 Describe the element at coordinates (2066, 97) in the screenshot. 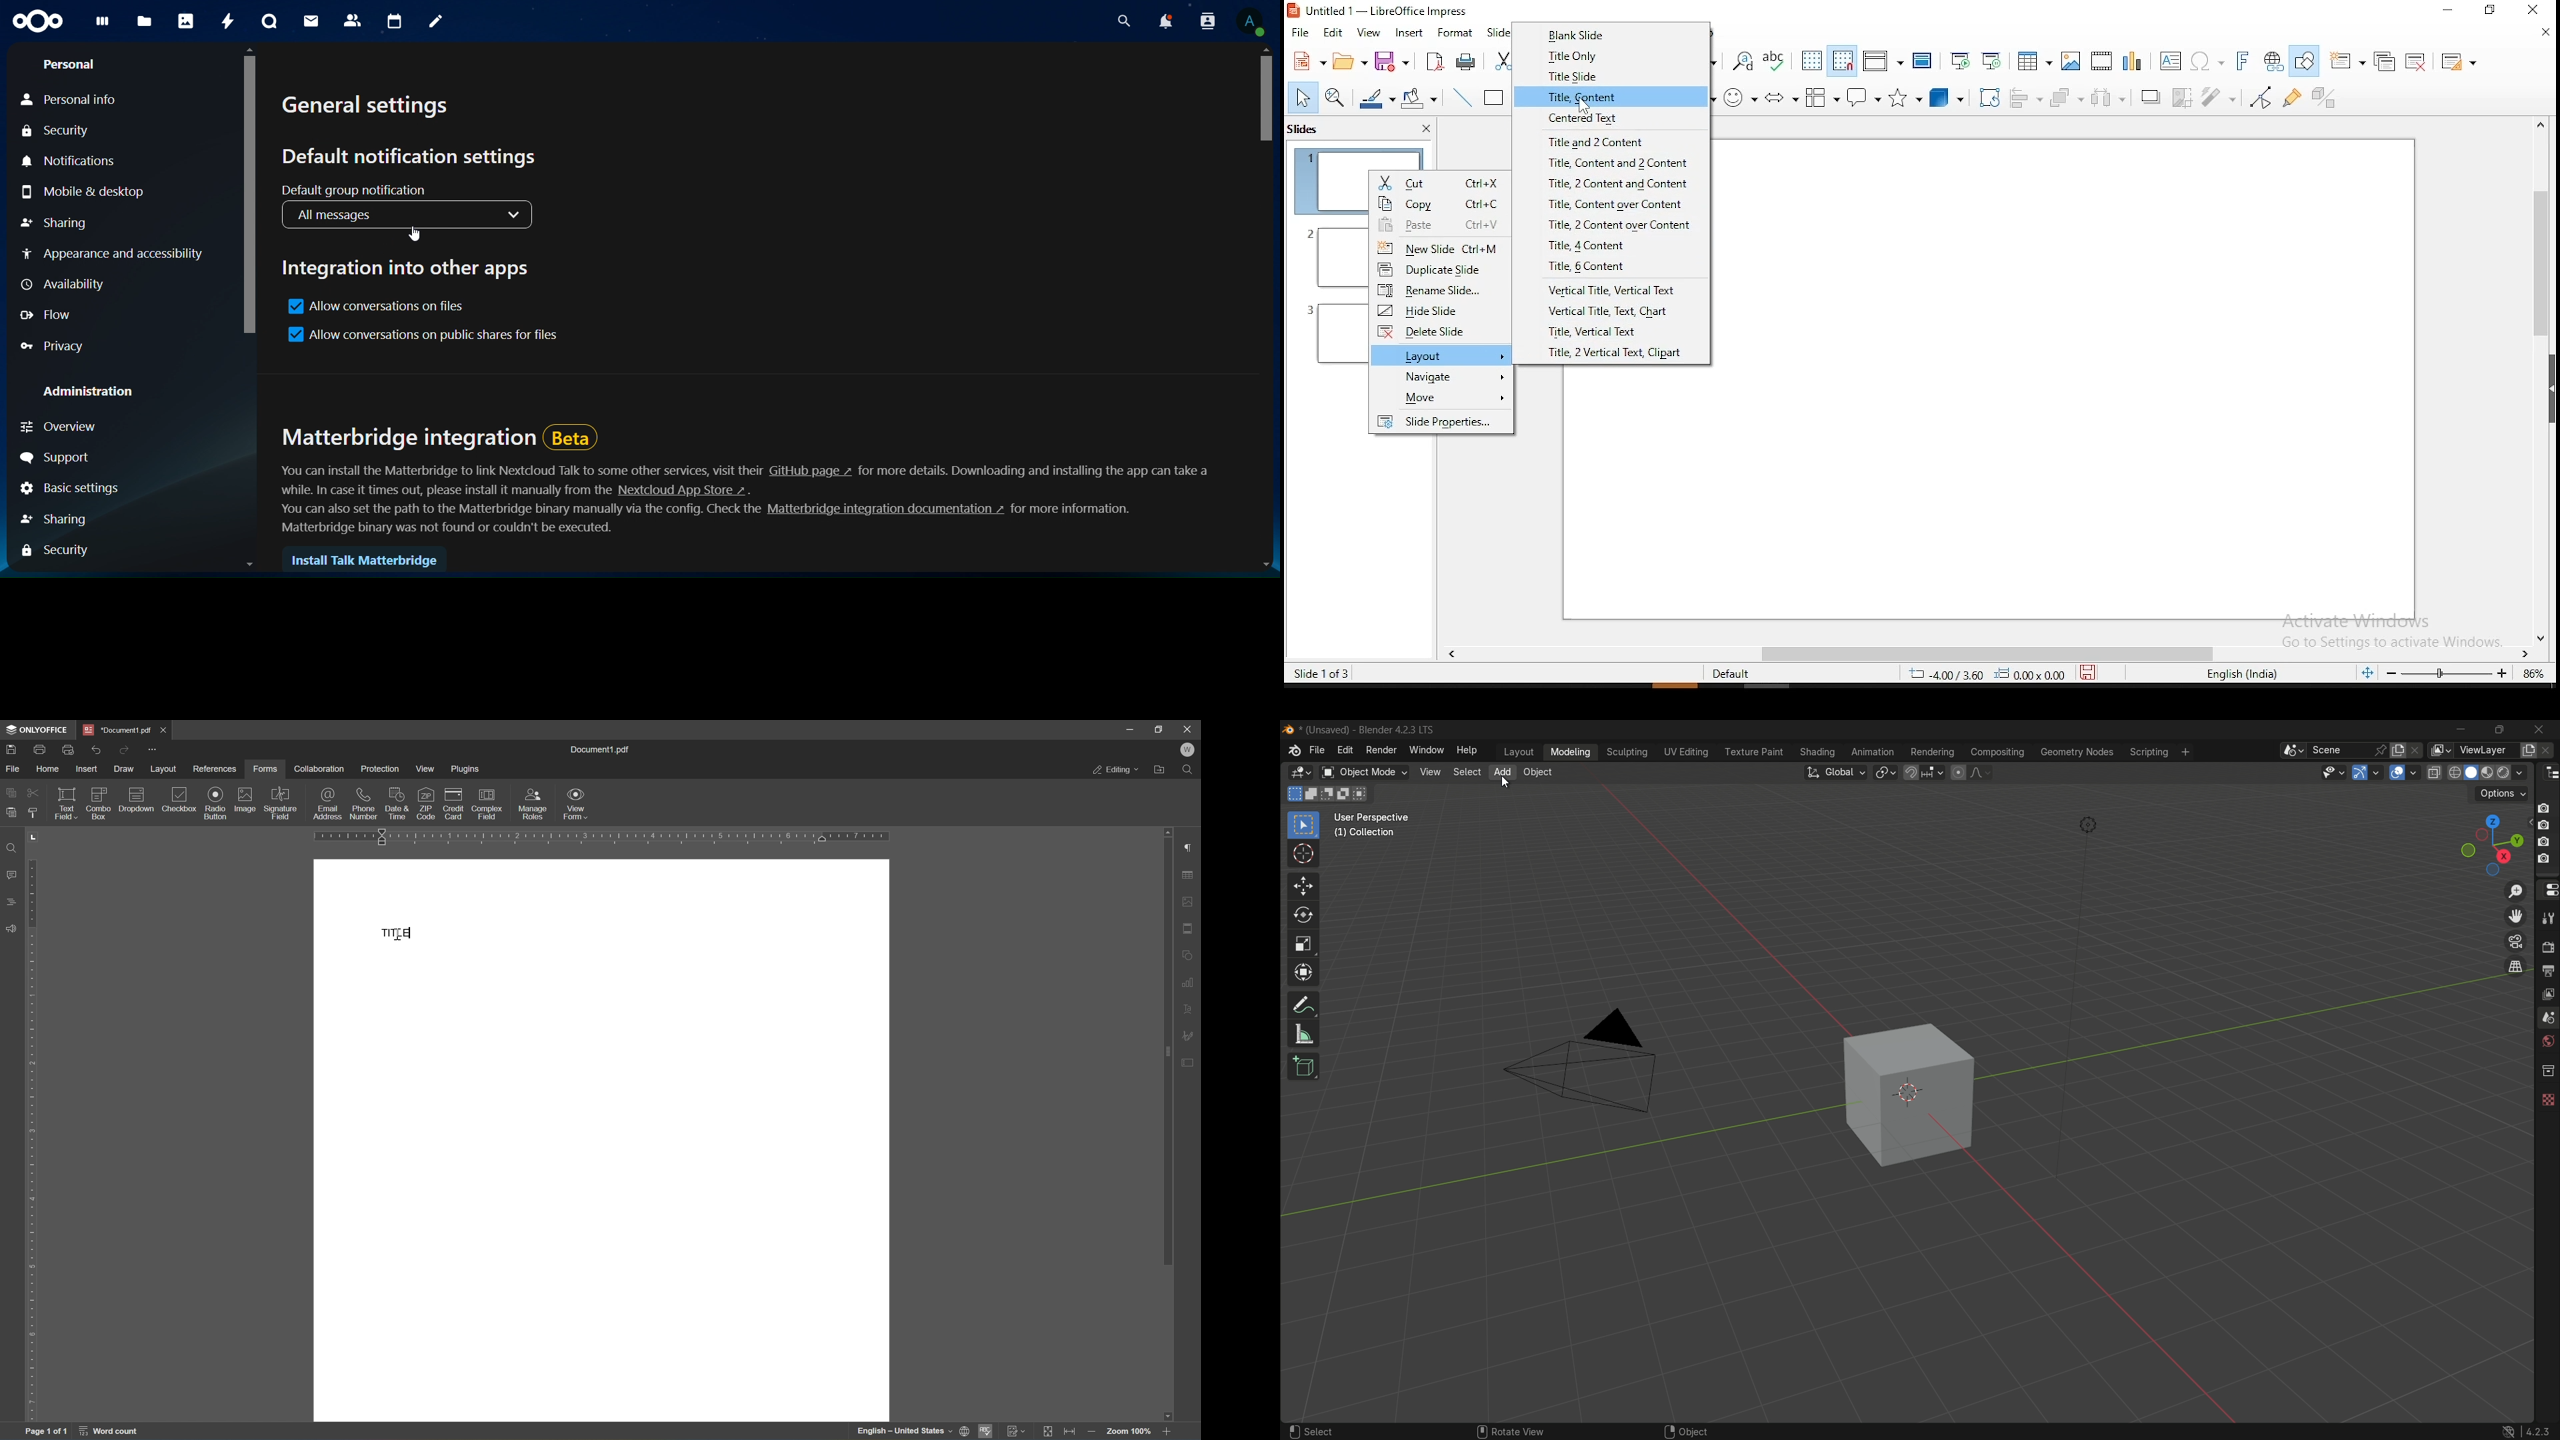

I see `arrange` at that location.